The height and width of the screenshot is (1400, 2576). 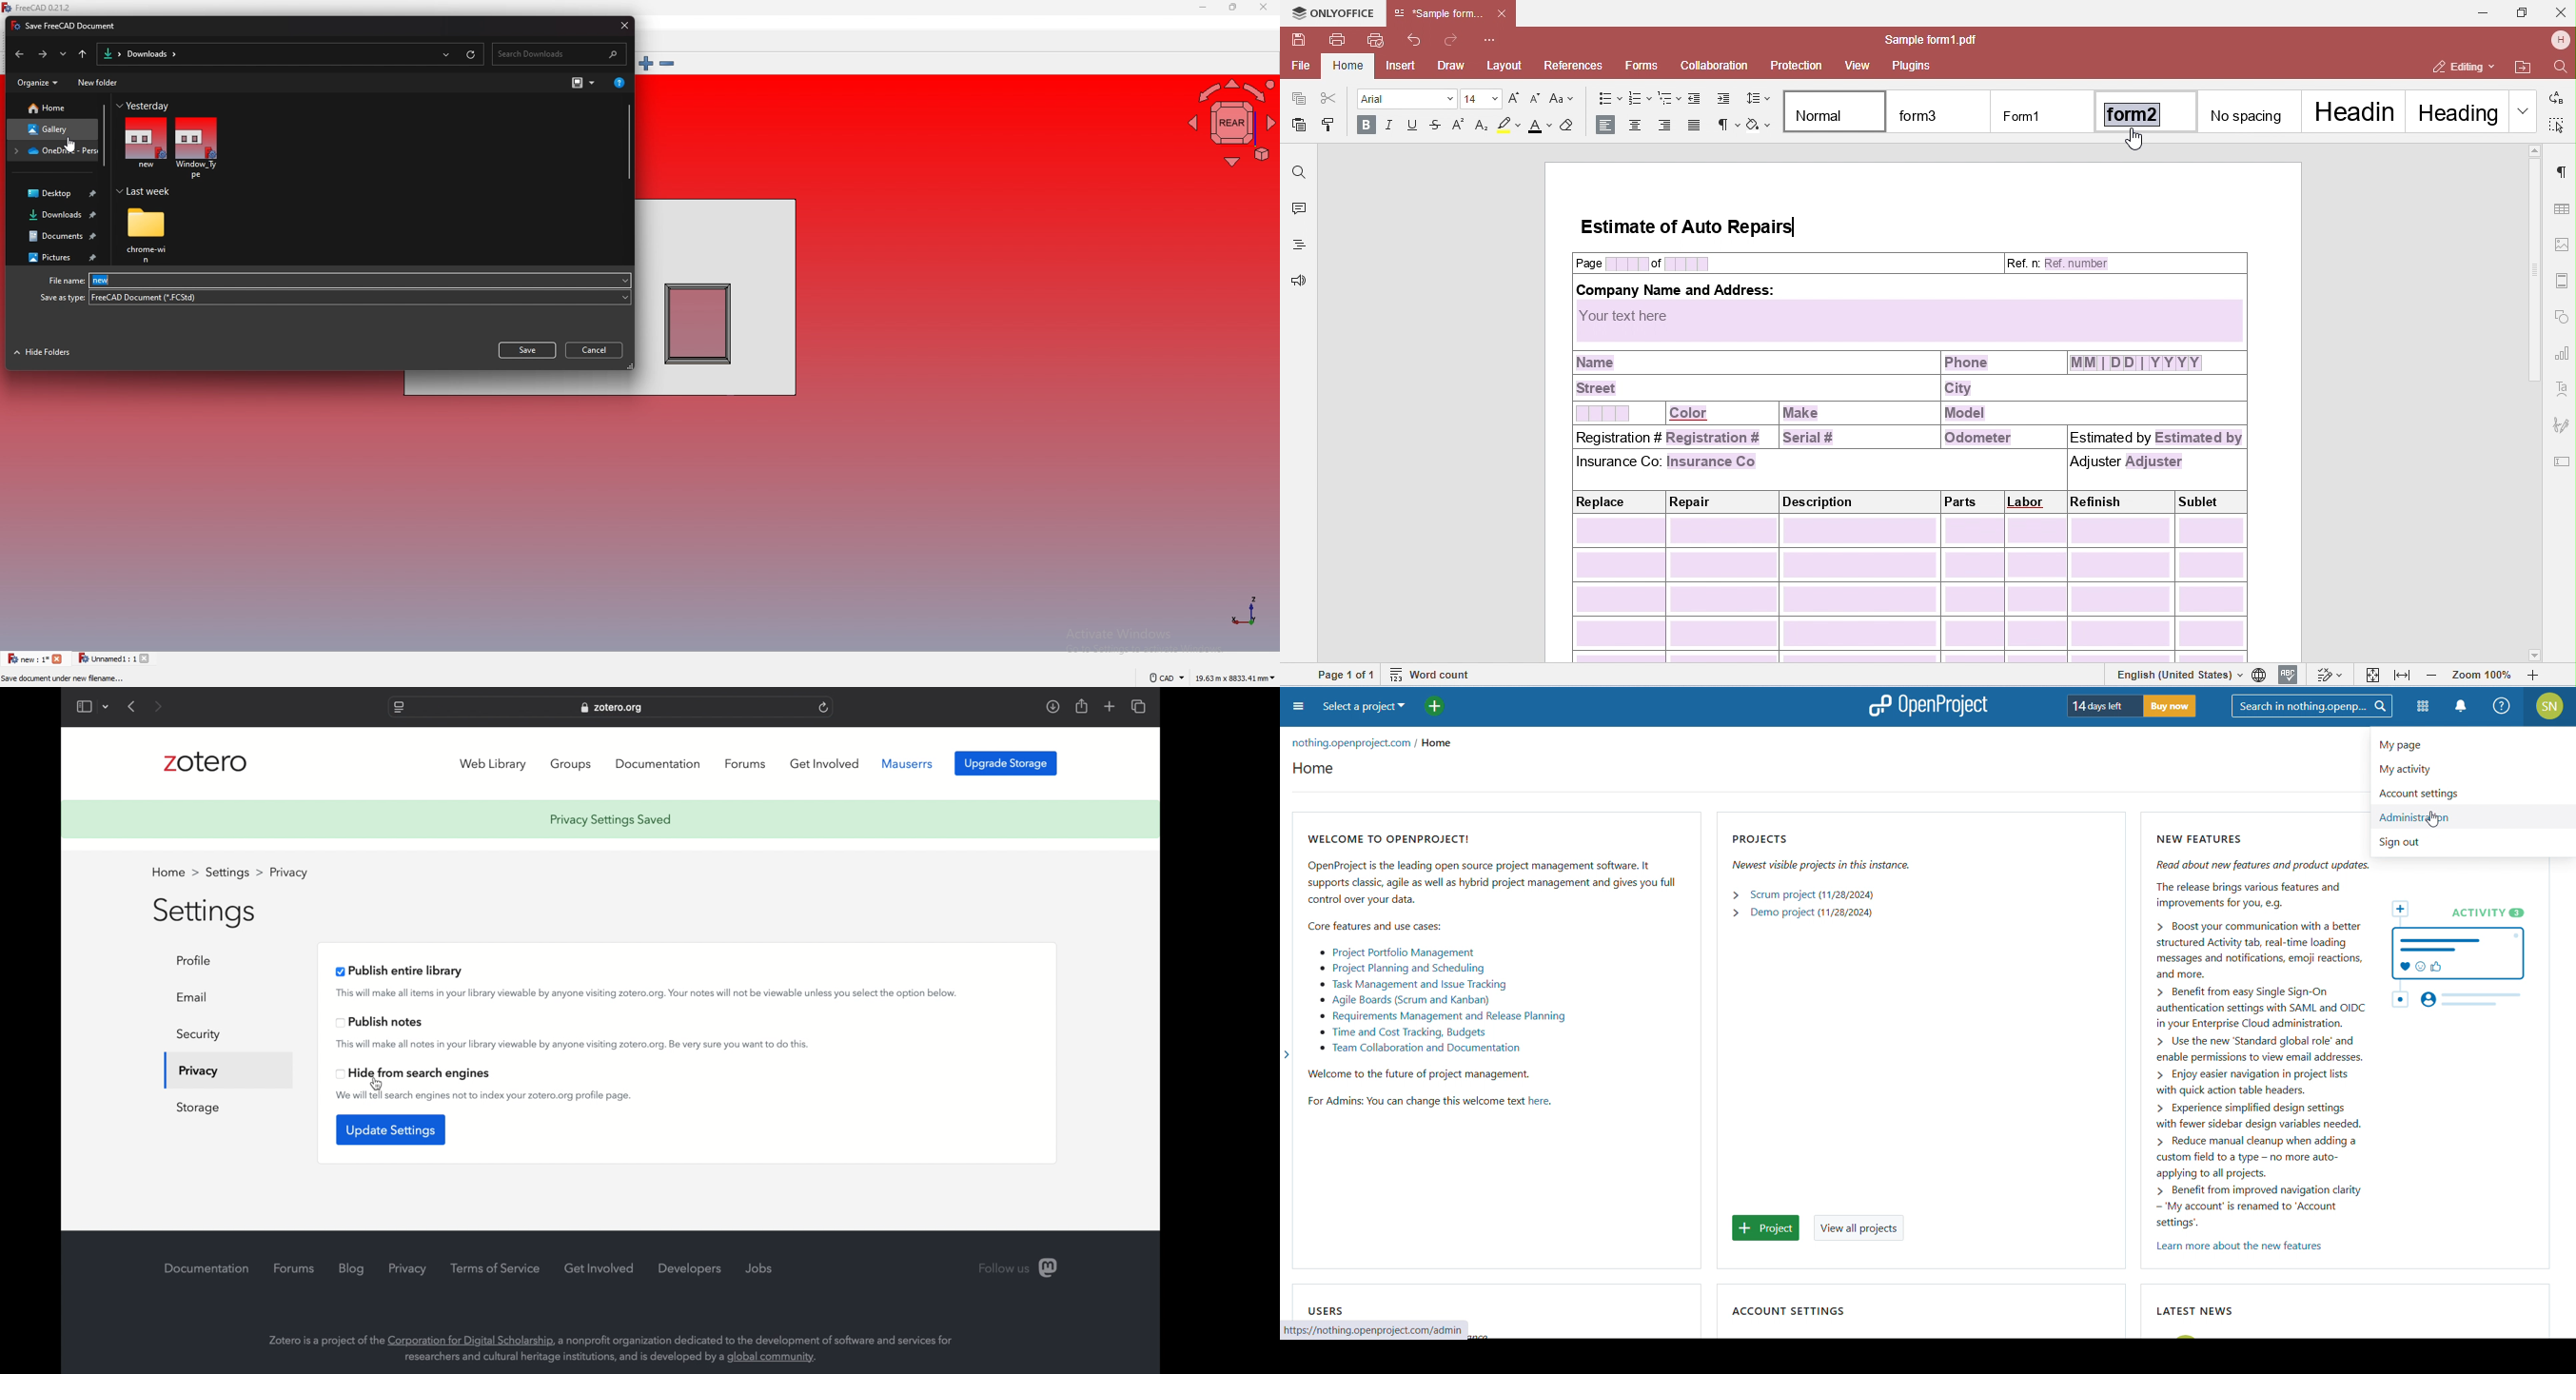 I want to click on we will tell search engines not to index your zotero.org profile page, so click(x=483, y=1096).